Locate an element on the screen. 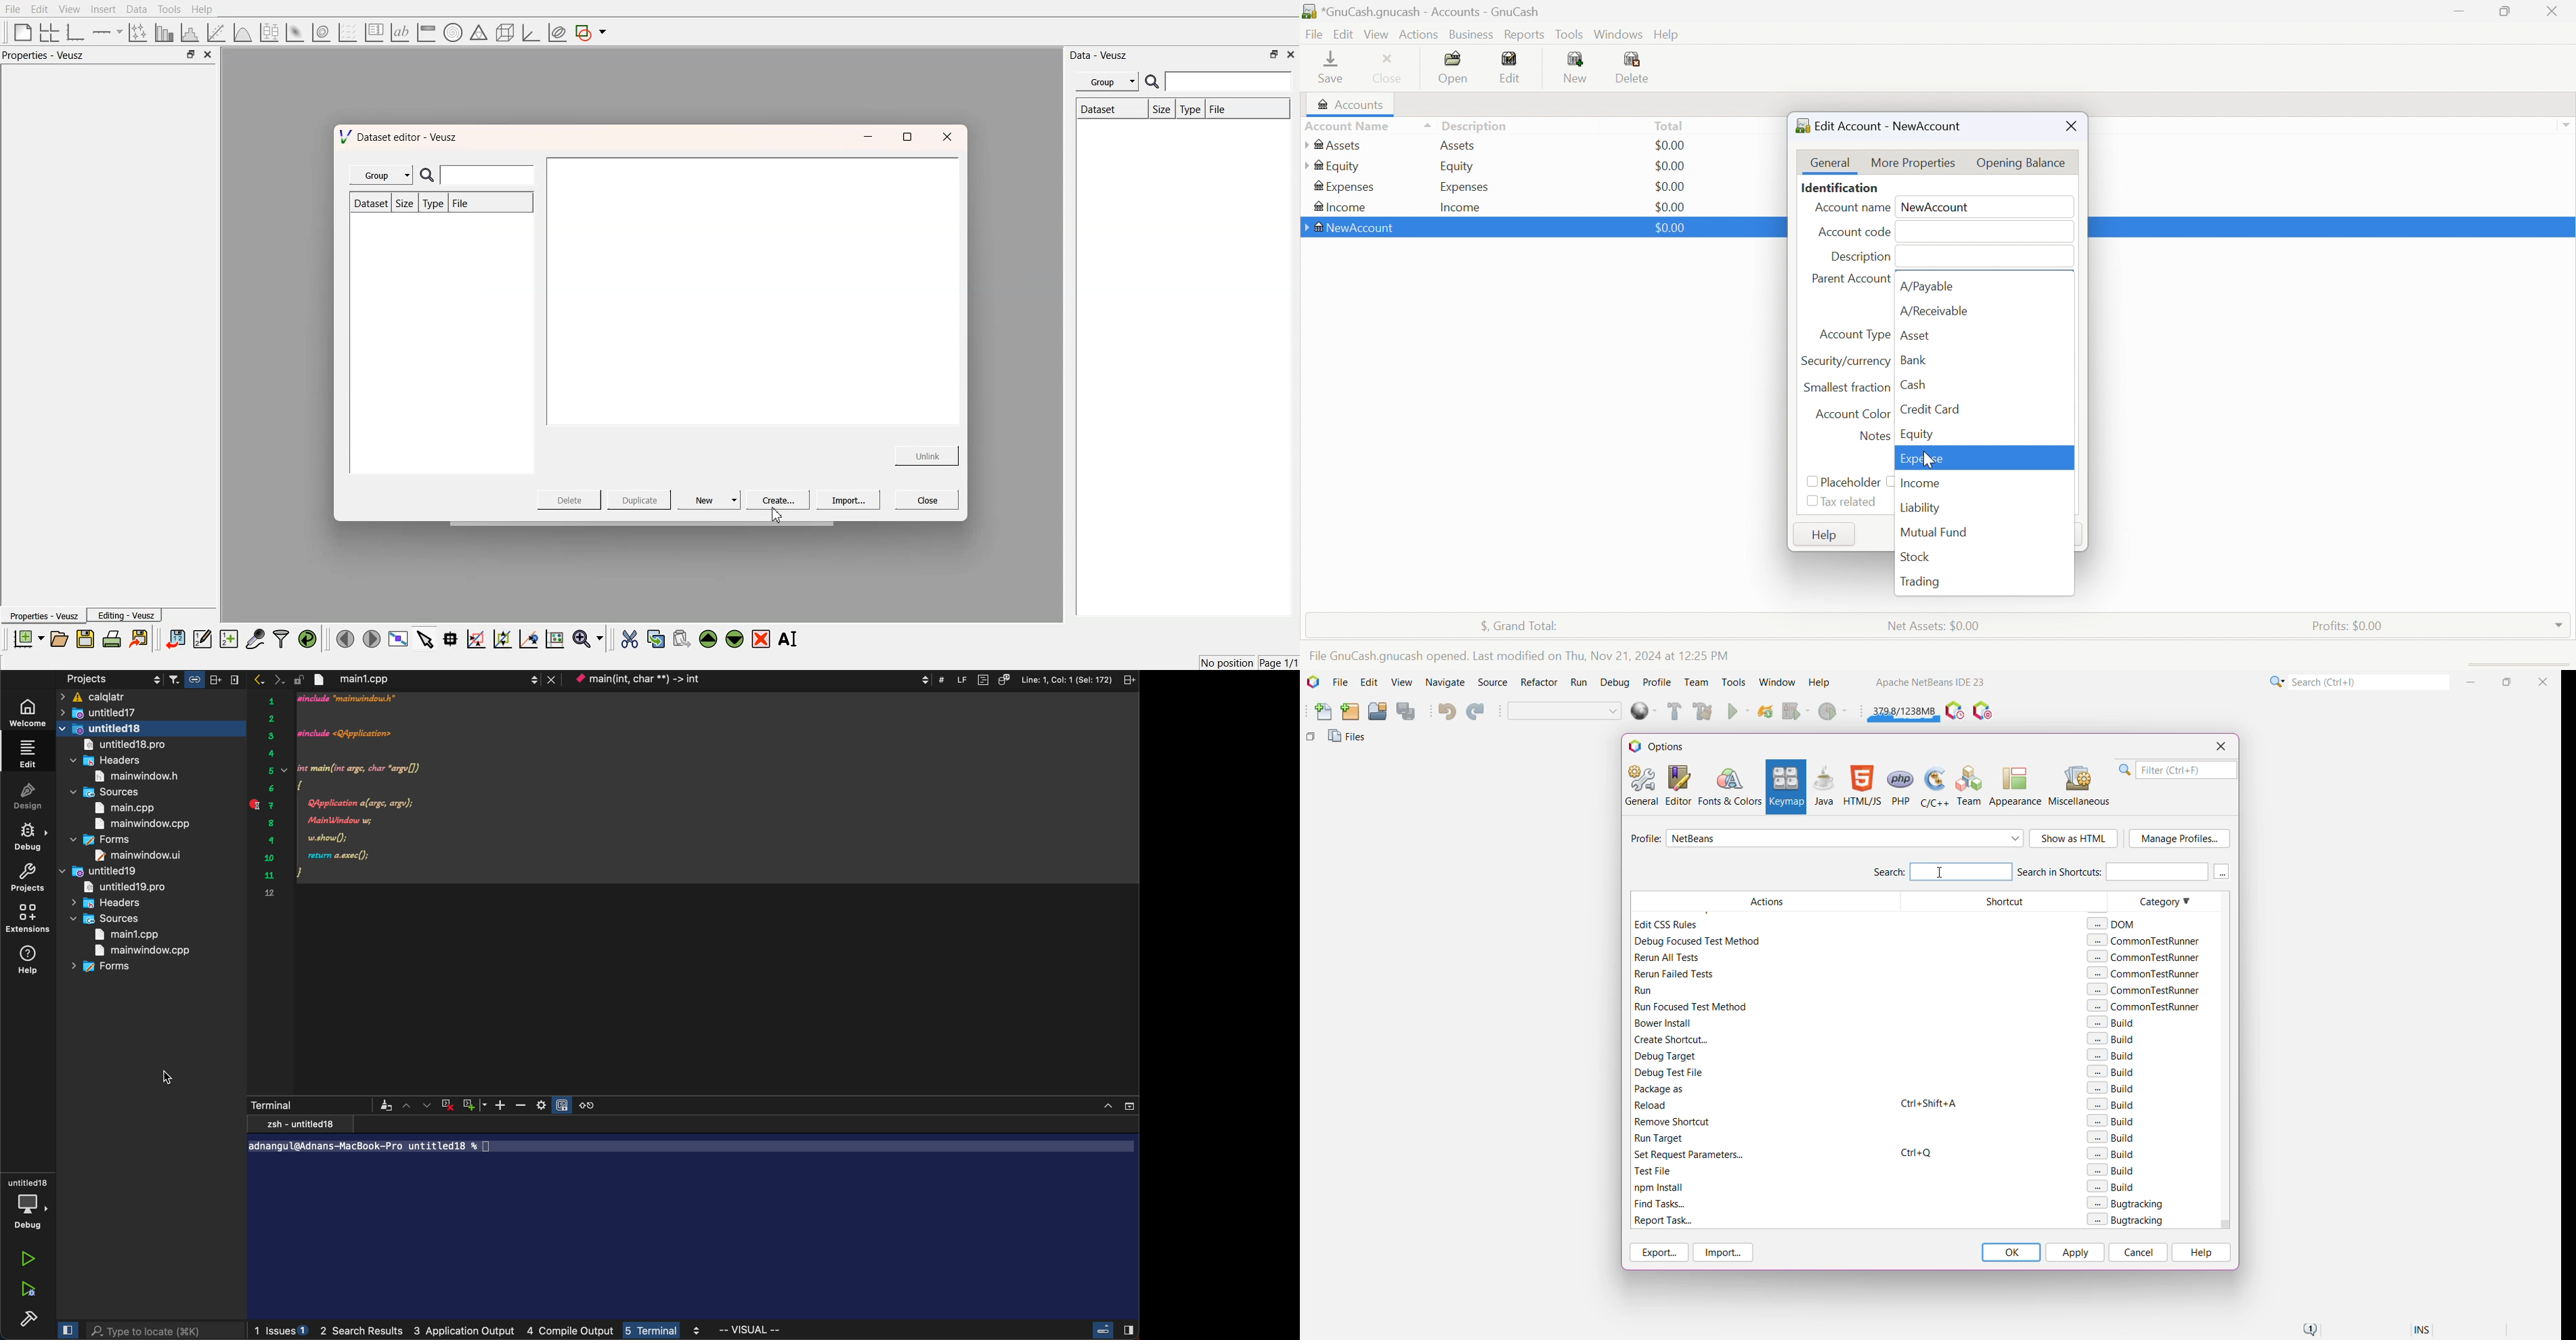 The image size is (2576, 1344). Account Name is located at coordinates (1852, 209).